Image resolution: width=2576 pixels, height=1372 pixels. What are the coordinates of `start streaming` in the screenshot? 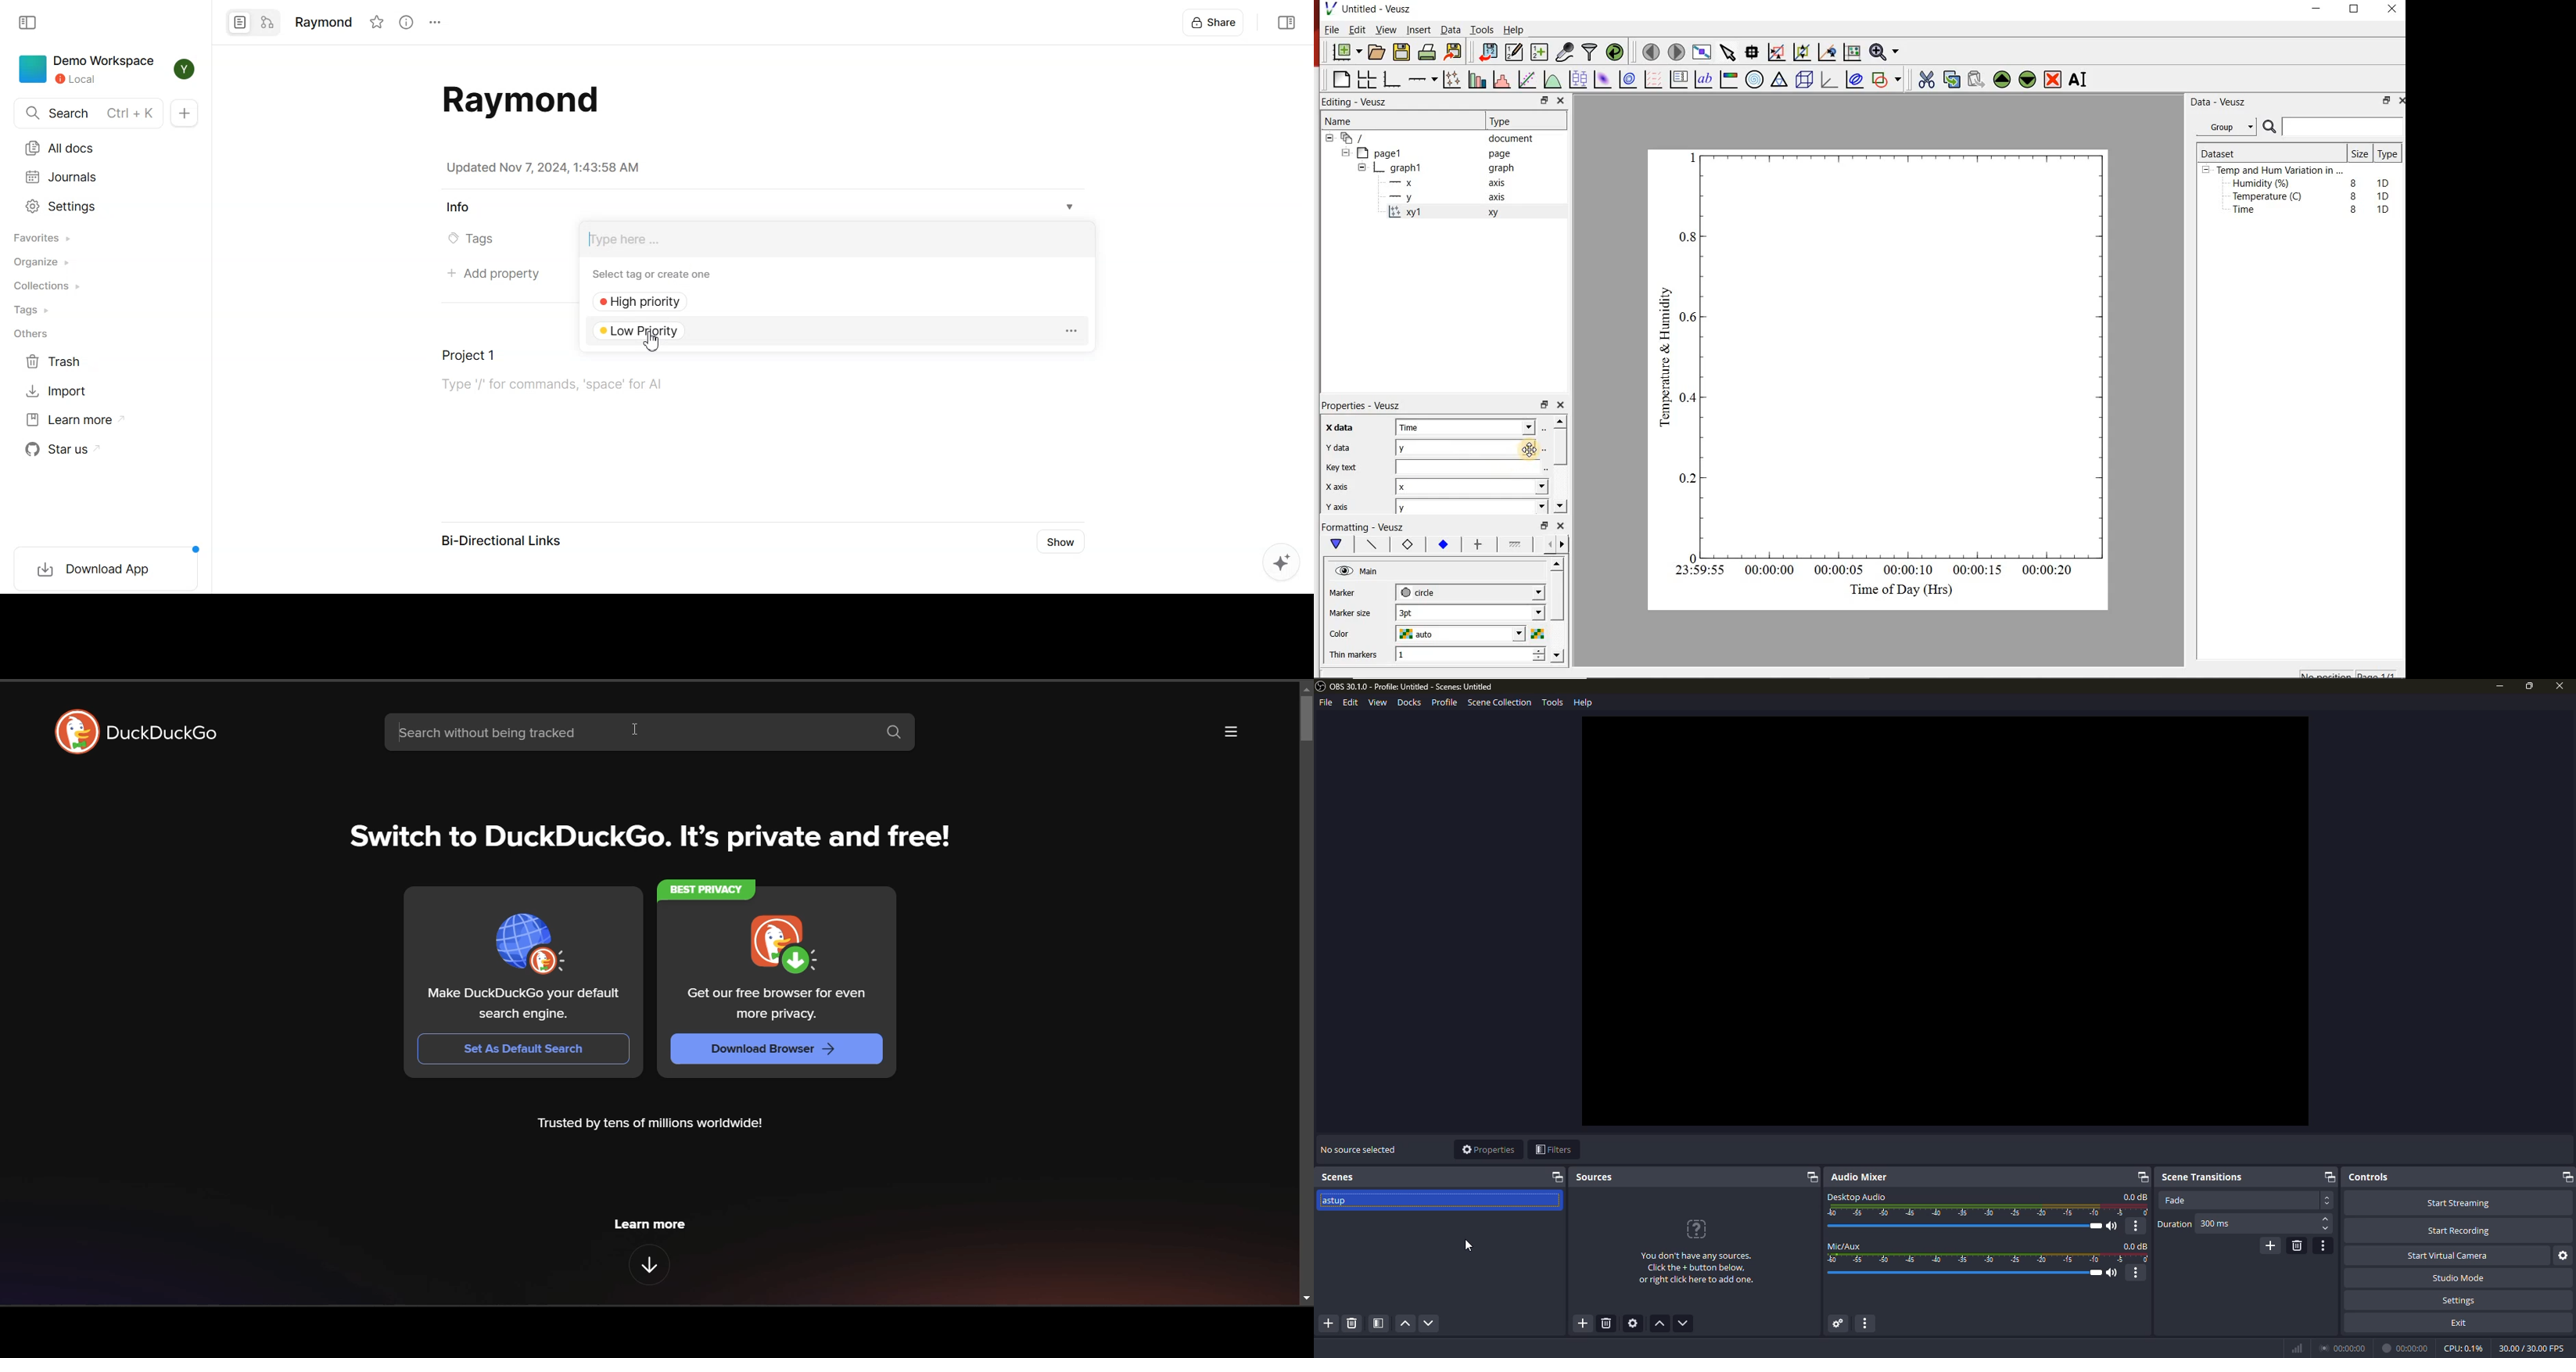 It's located at (2458, 1202).